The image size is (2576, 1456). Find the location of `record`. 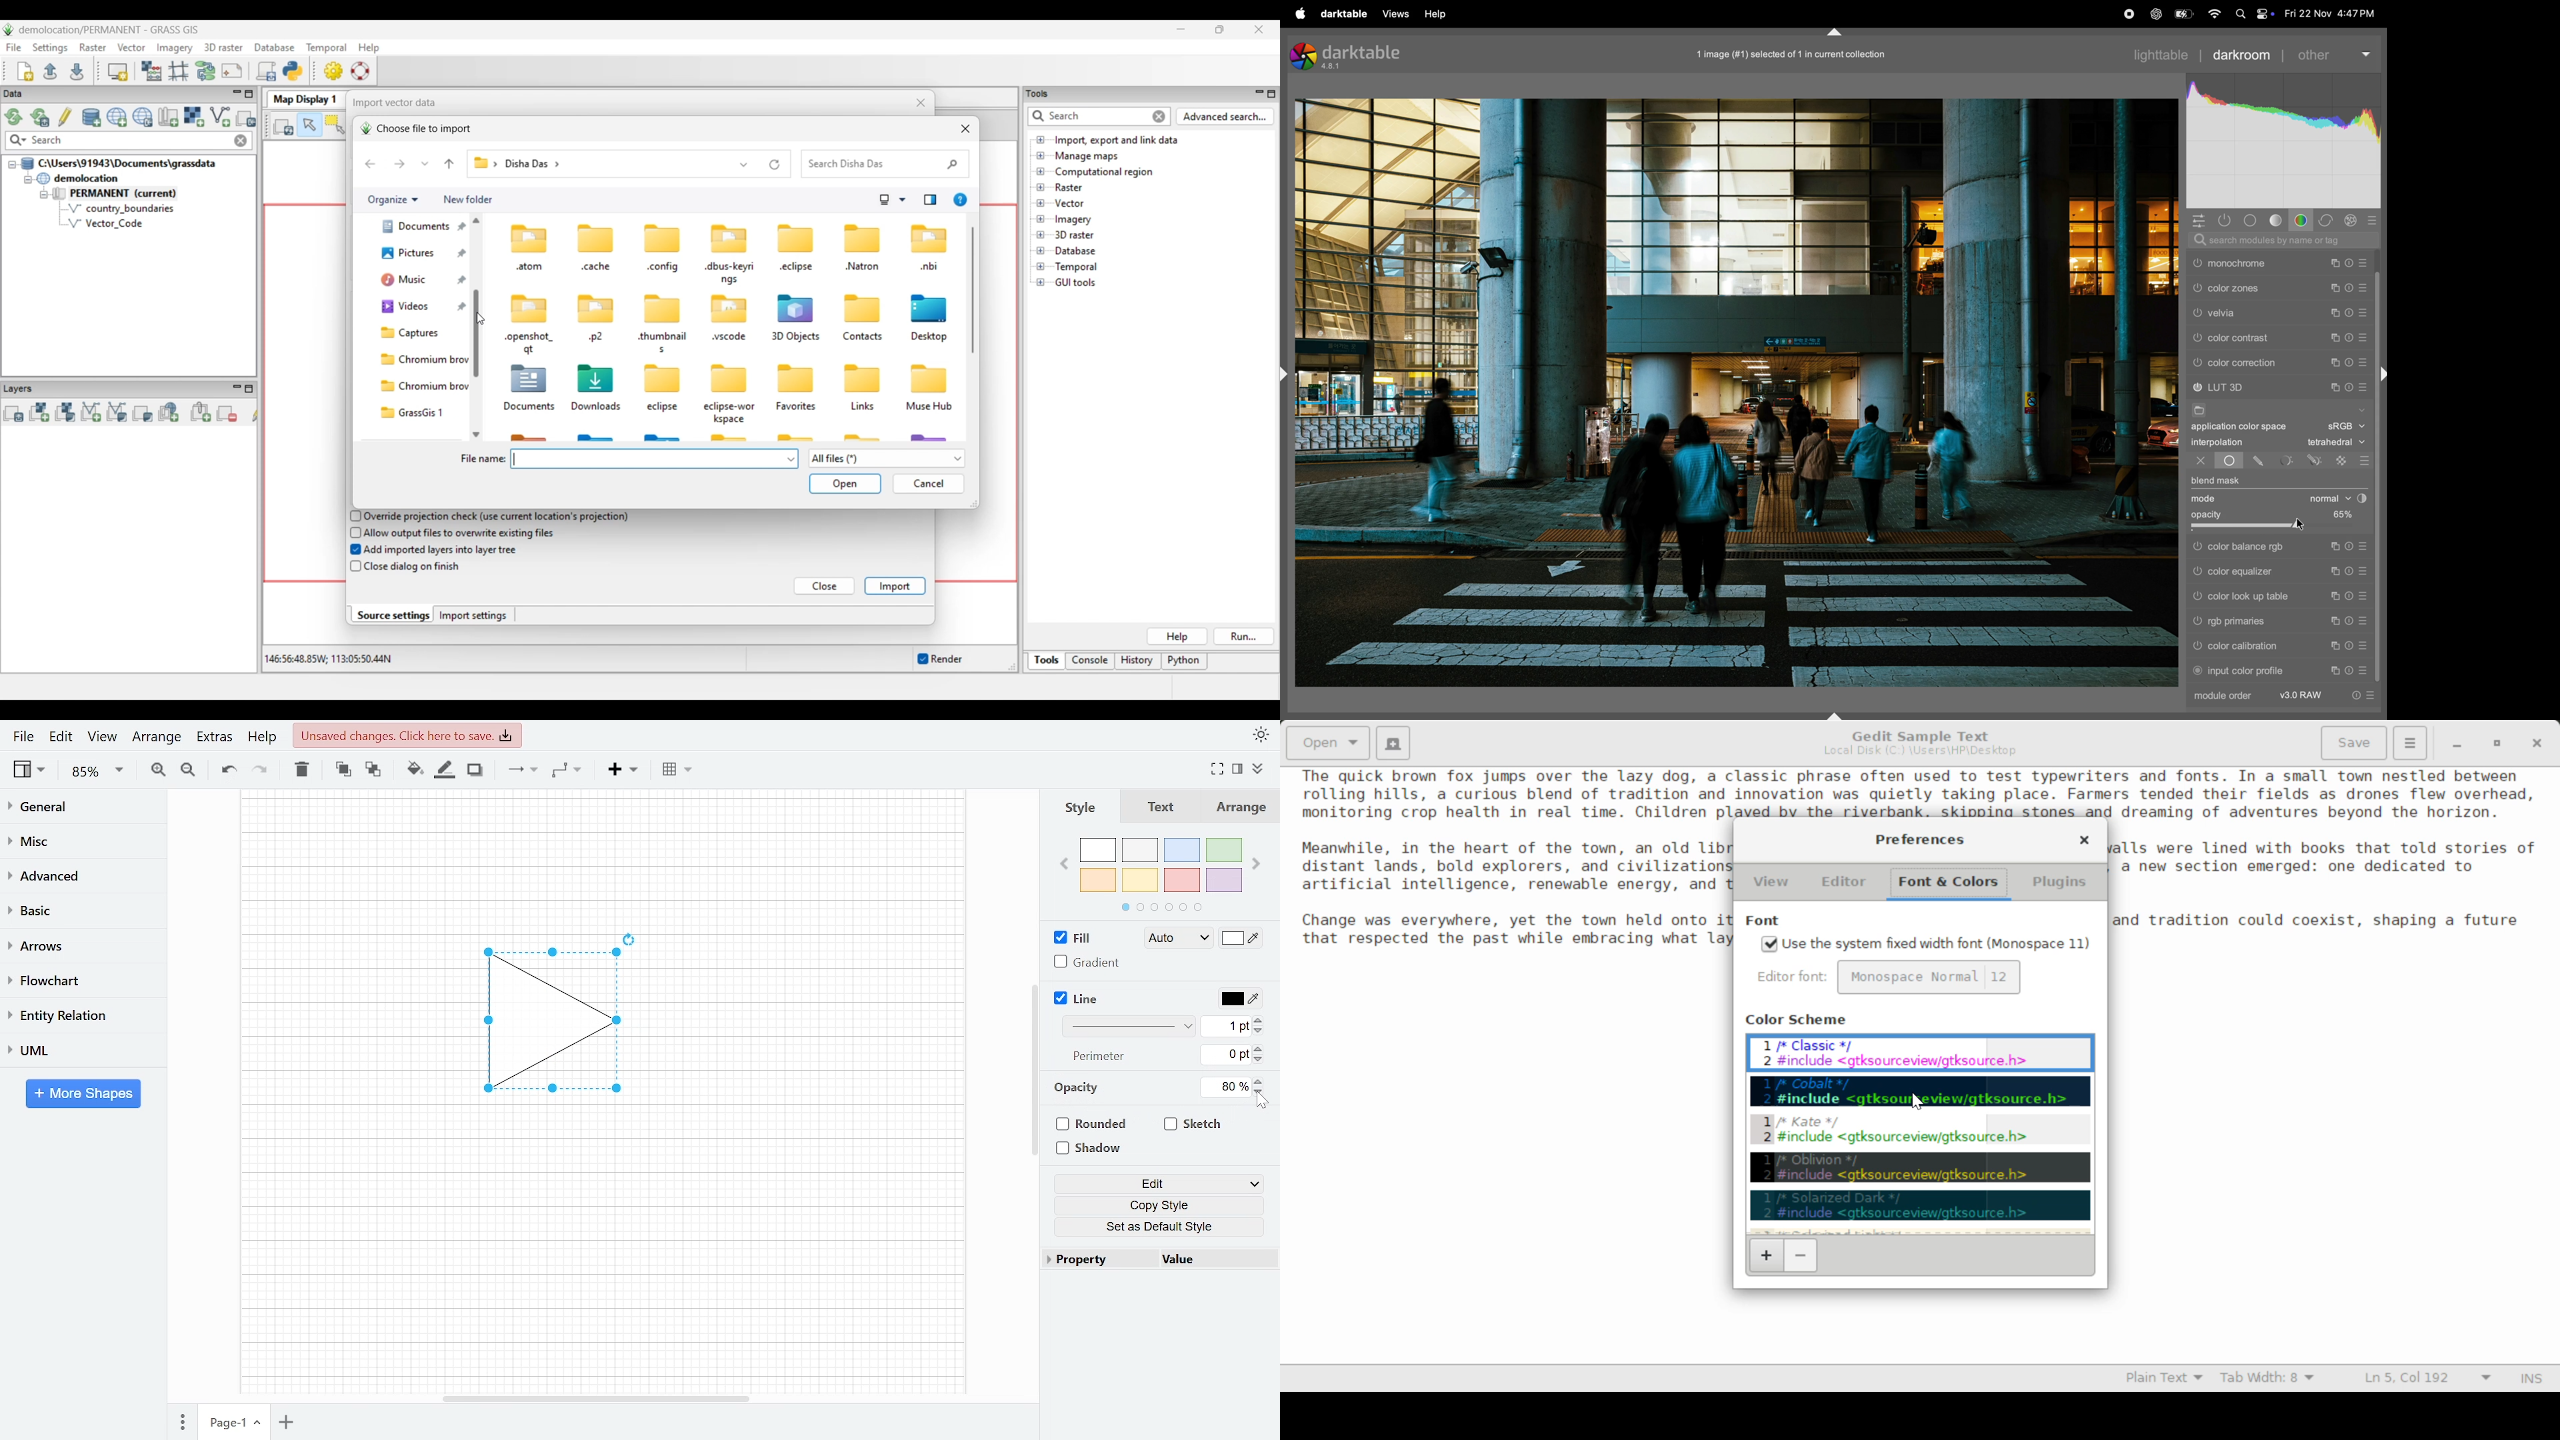

record is located at coordinates (2125, 14).